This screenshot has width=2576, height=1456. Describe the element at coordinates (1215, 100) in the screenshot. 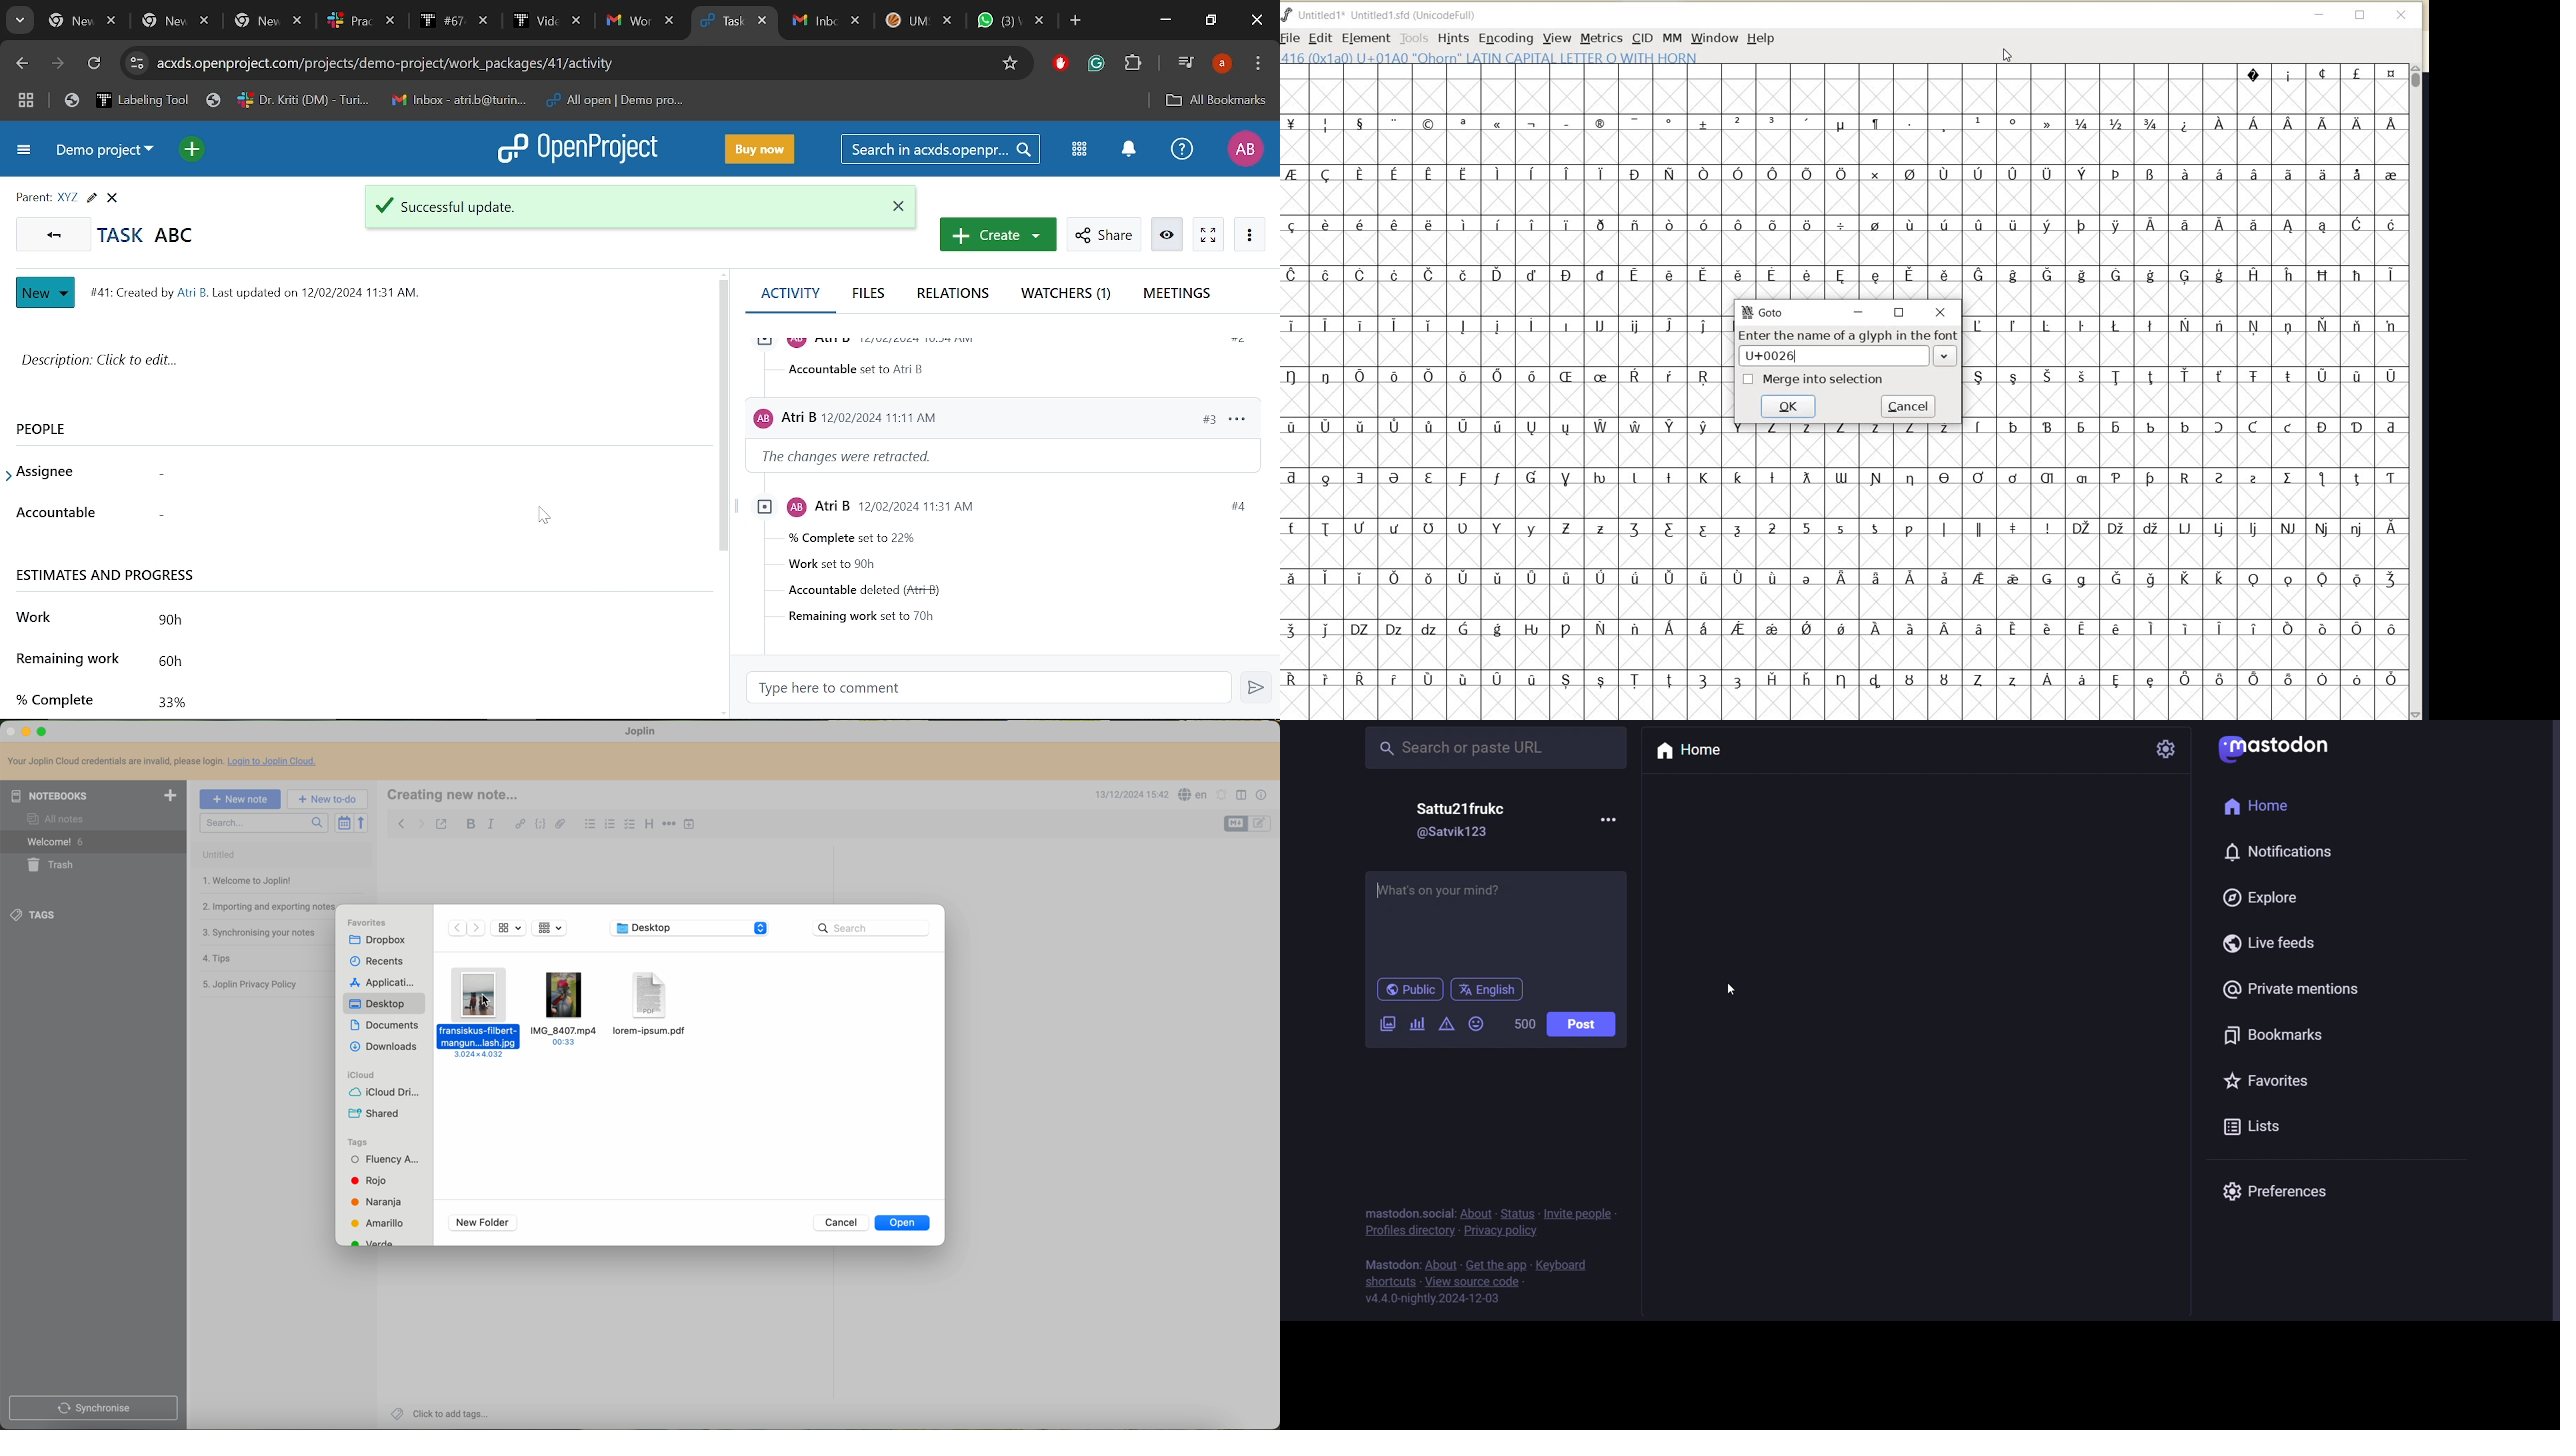

I see `Add bookmark` at that location.